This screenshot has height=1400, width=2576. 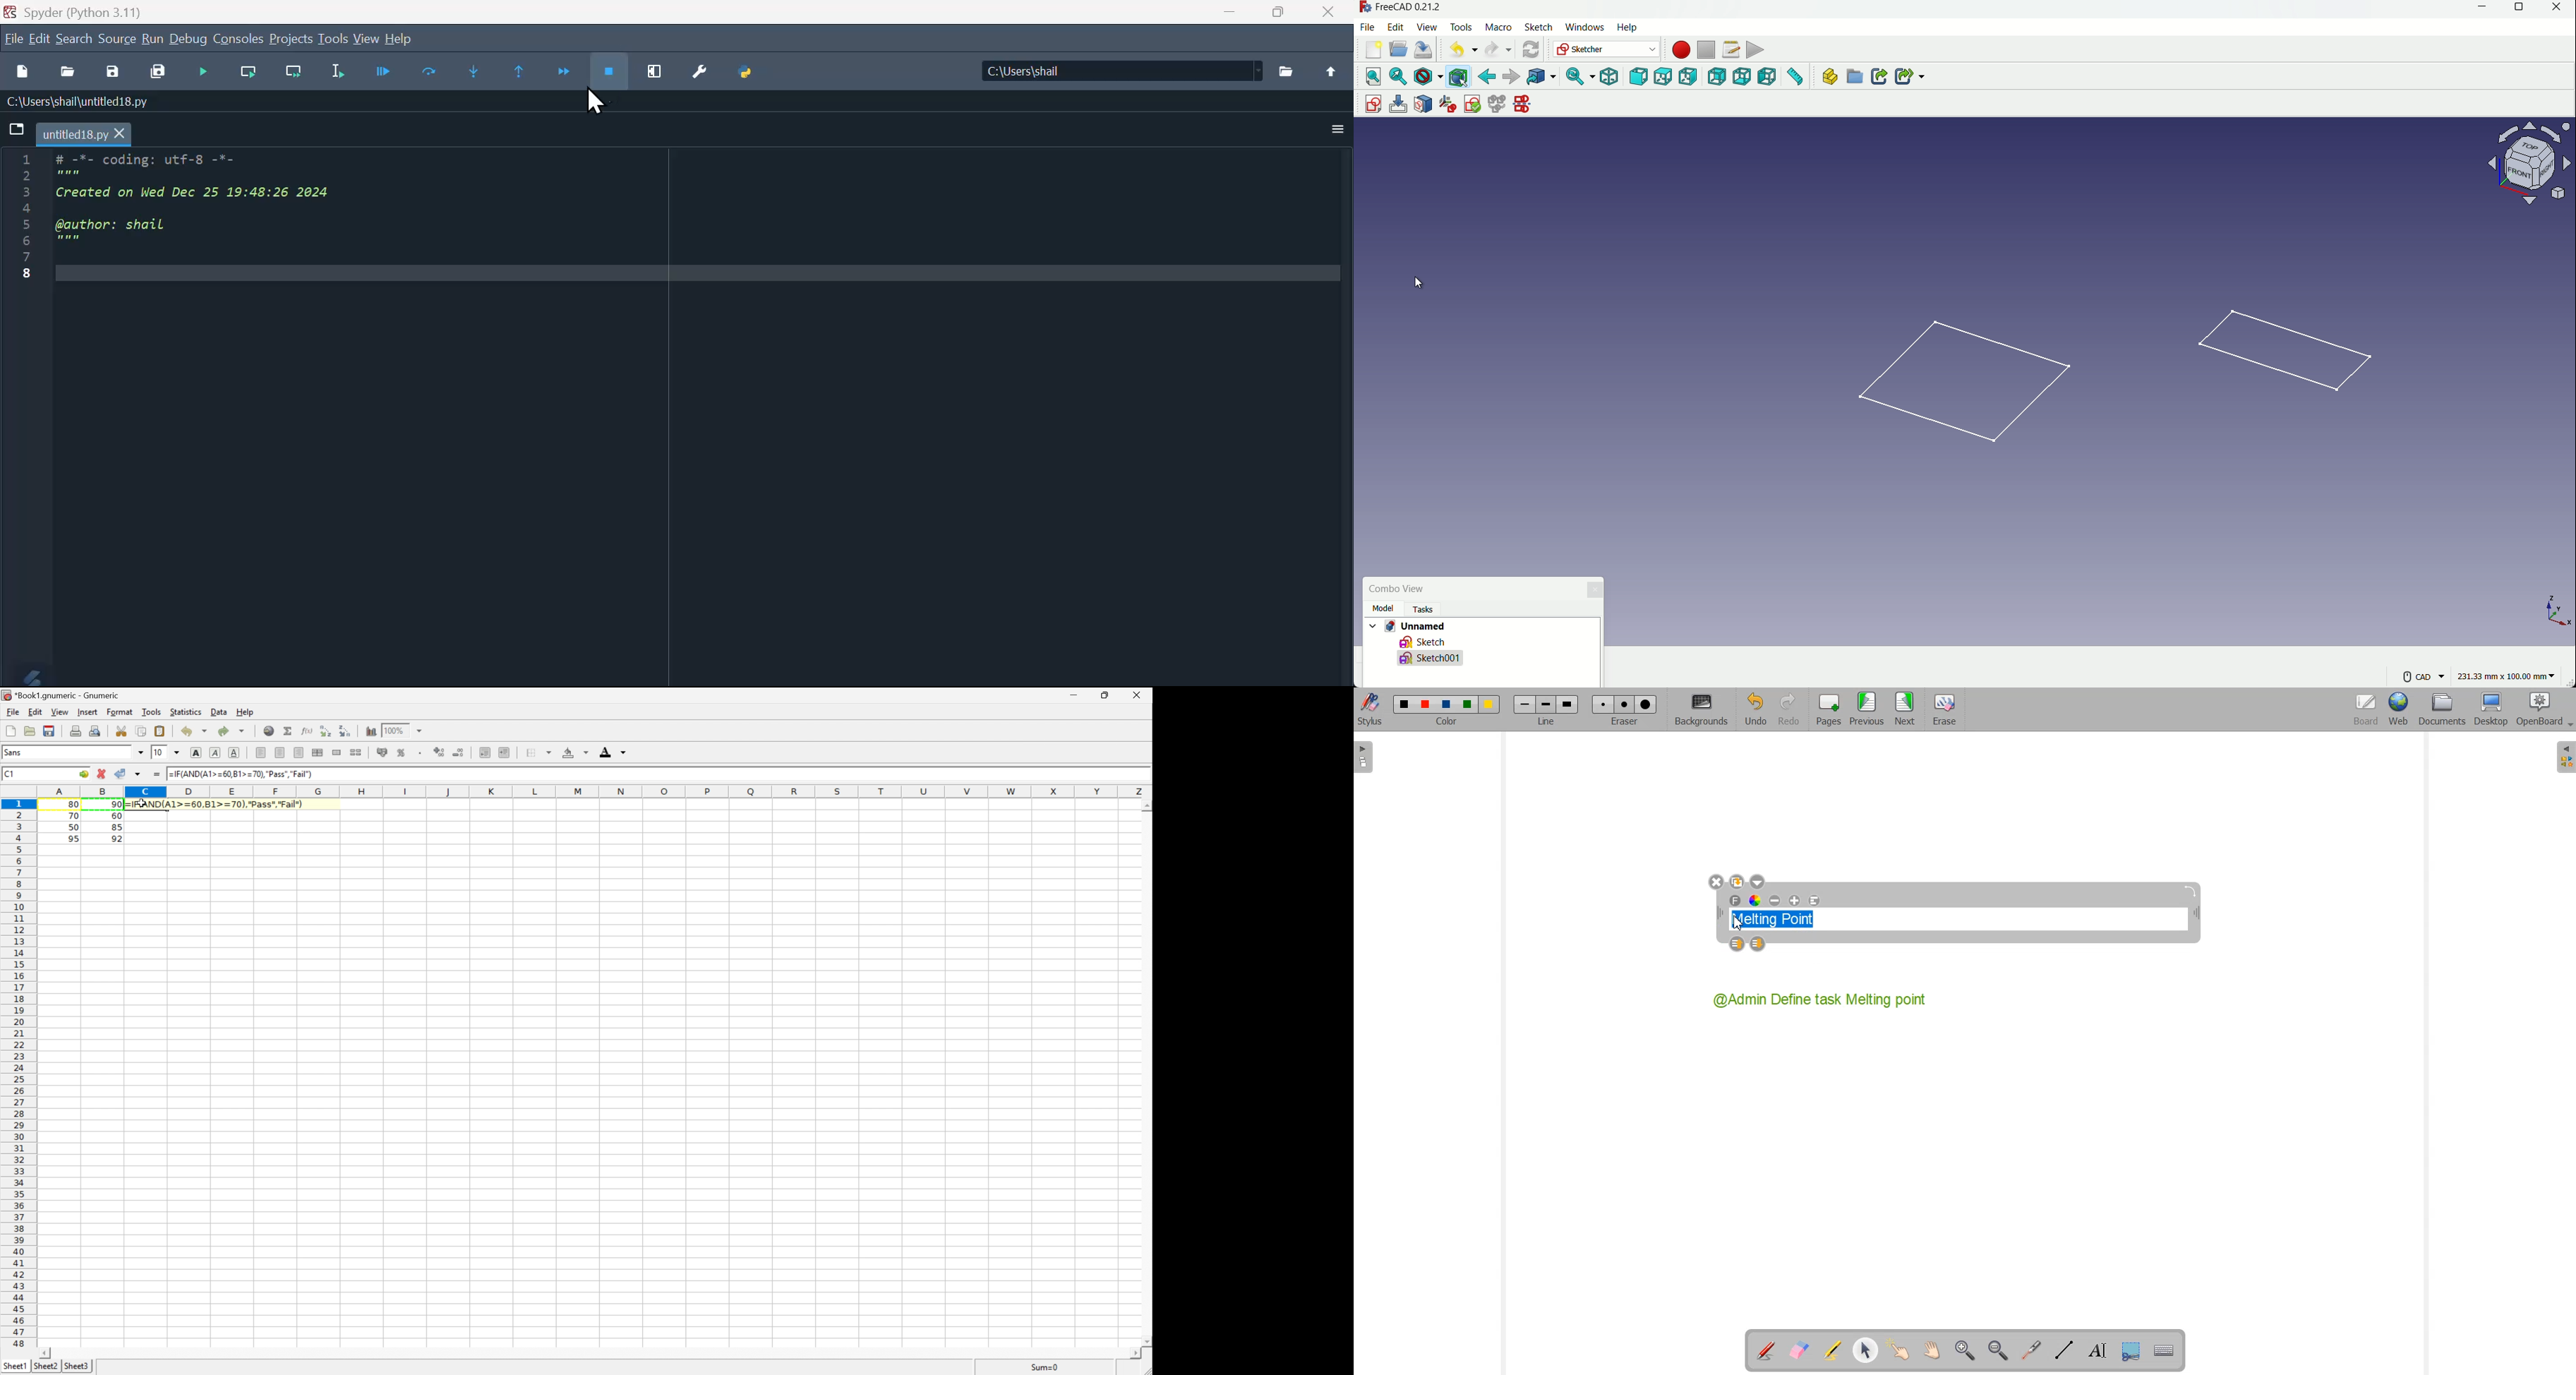 What do you see at coordinates (74, 817) in the screenshot?
I see `70` at bounding box center [74, 817].